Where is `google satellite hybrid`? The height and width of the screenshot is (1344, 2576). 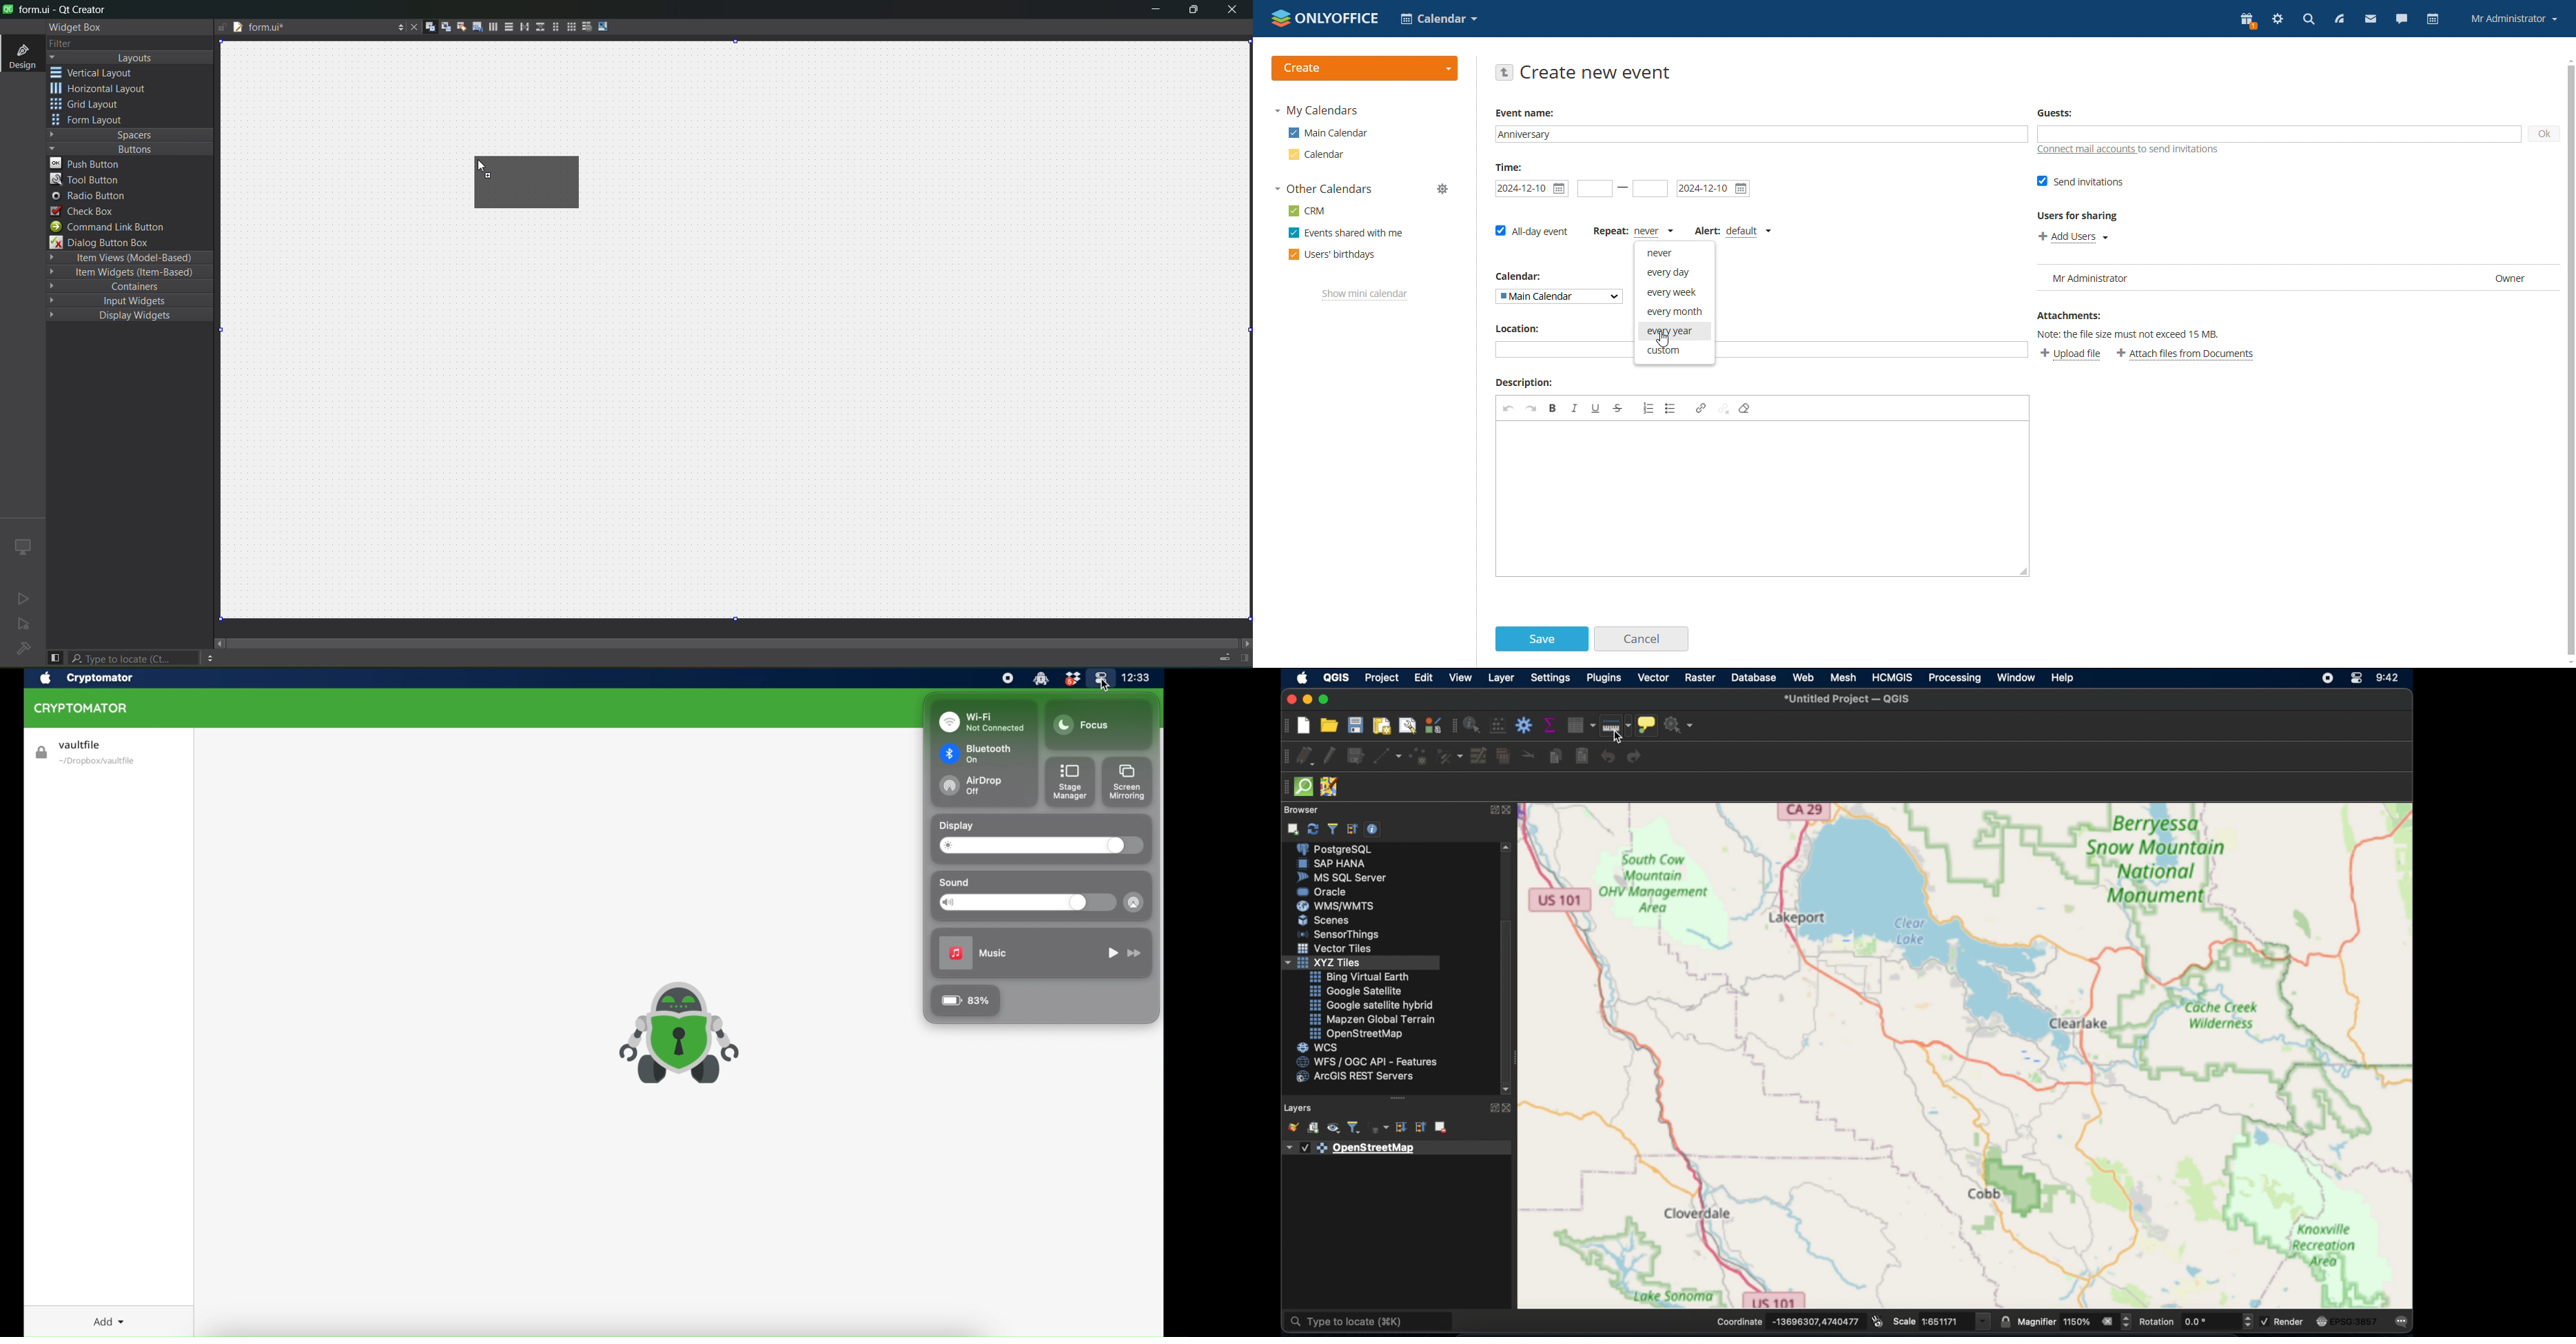
google satellite hybrid is located at coordinates (1372, 1005).